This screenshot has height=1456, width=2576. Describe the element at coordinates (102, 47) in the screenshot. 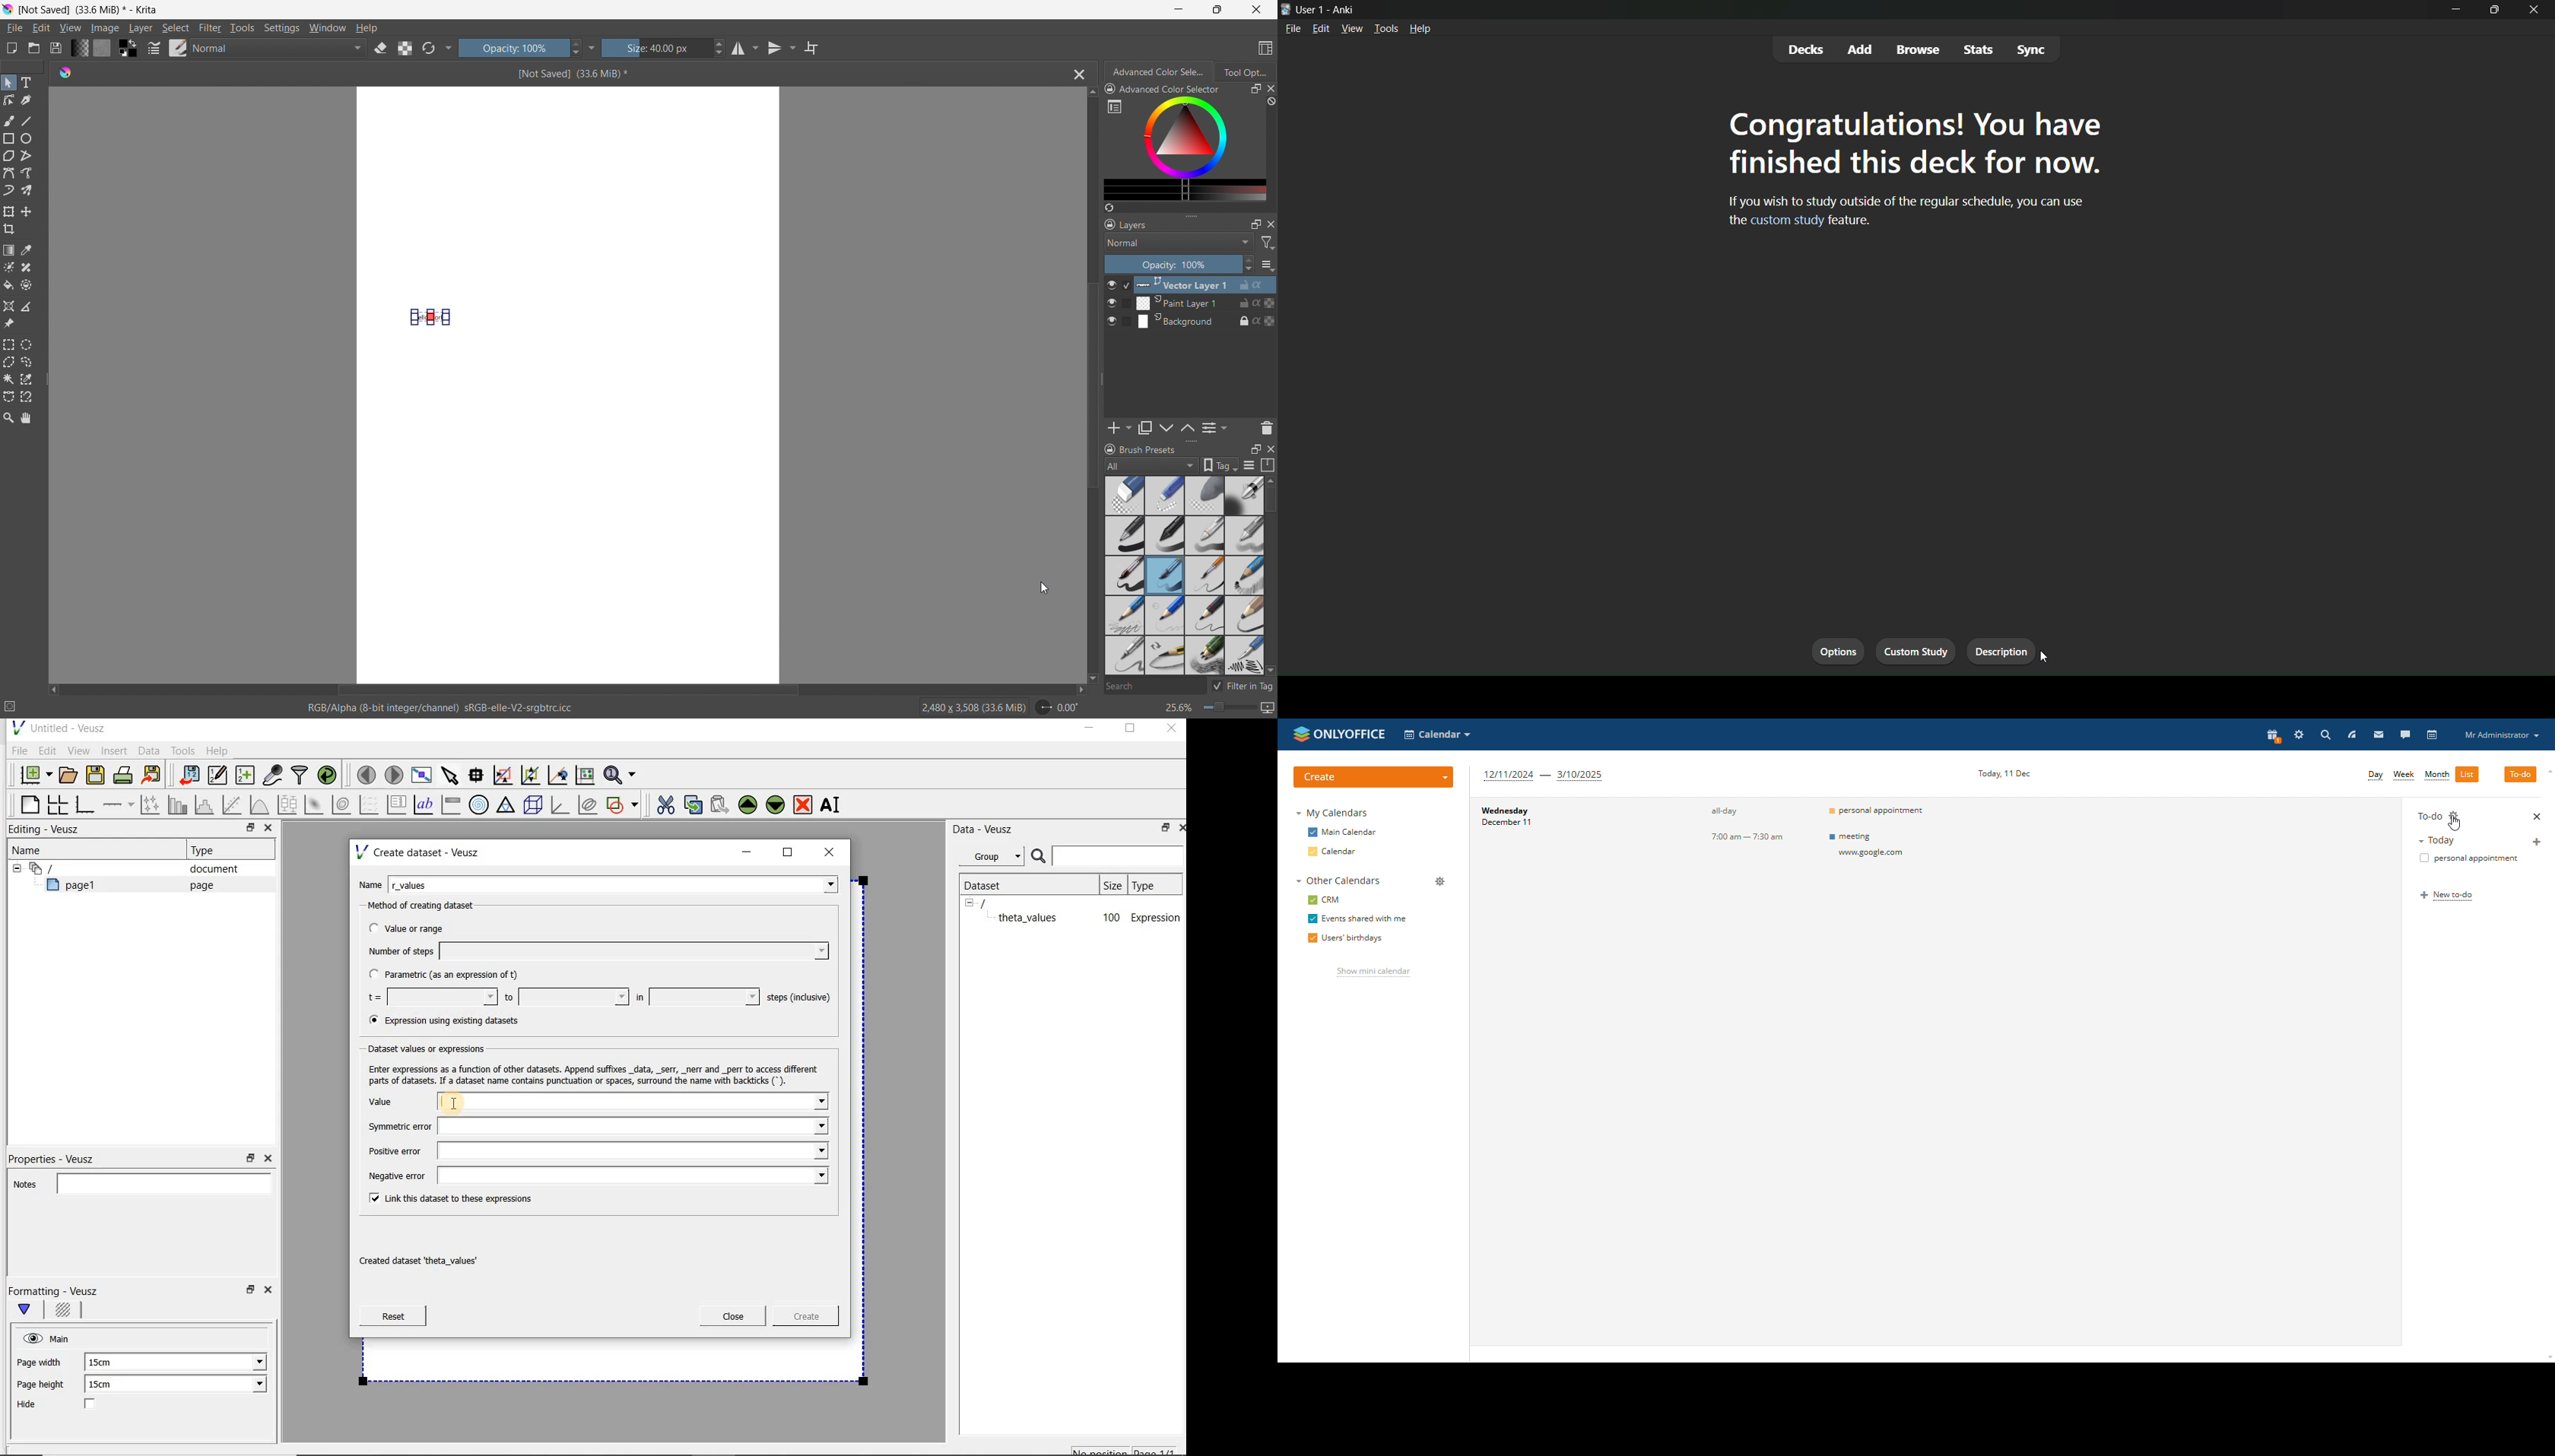

I see `fill pattern` at that location.